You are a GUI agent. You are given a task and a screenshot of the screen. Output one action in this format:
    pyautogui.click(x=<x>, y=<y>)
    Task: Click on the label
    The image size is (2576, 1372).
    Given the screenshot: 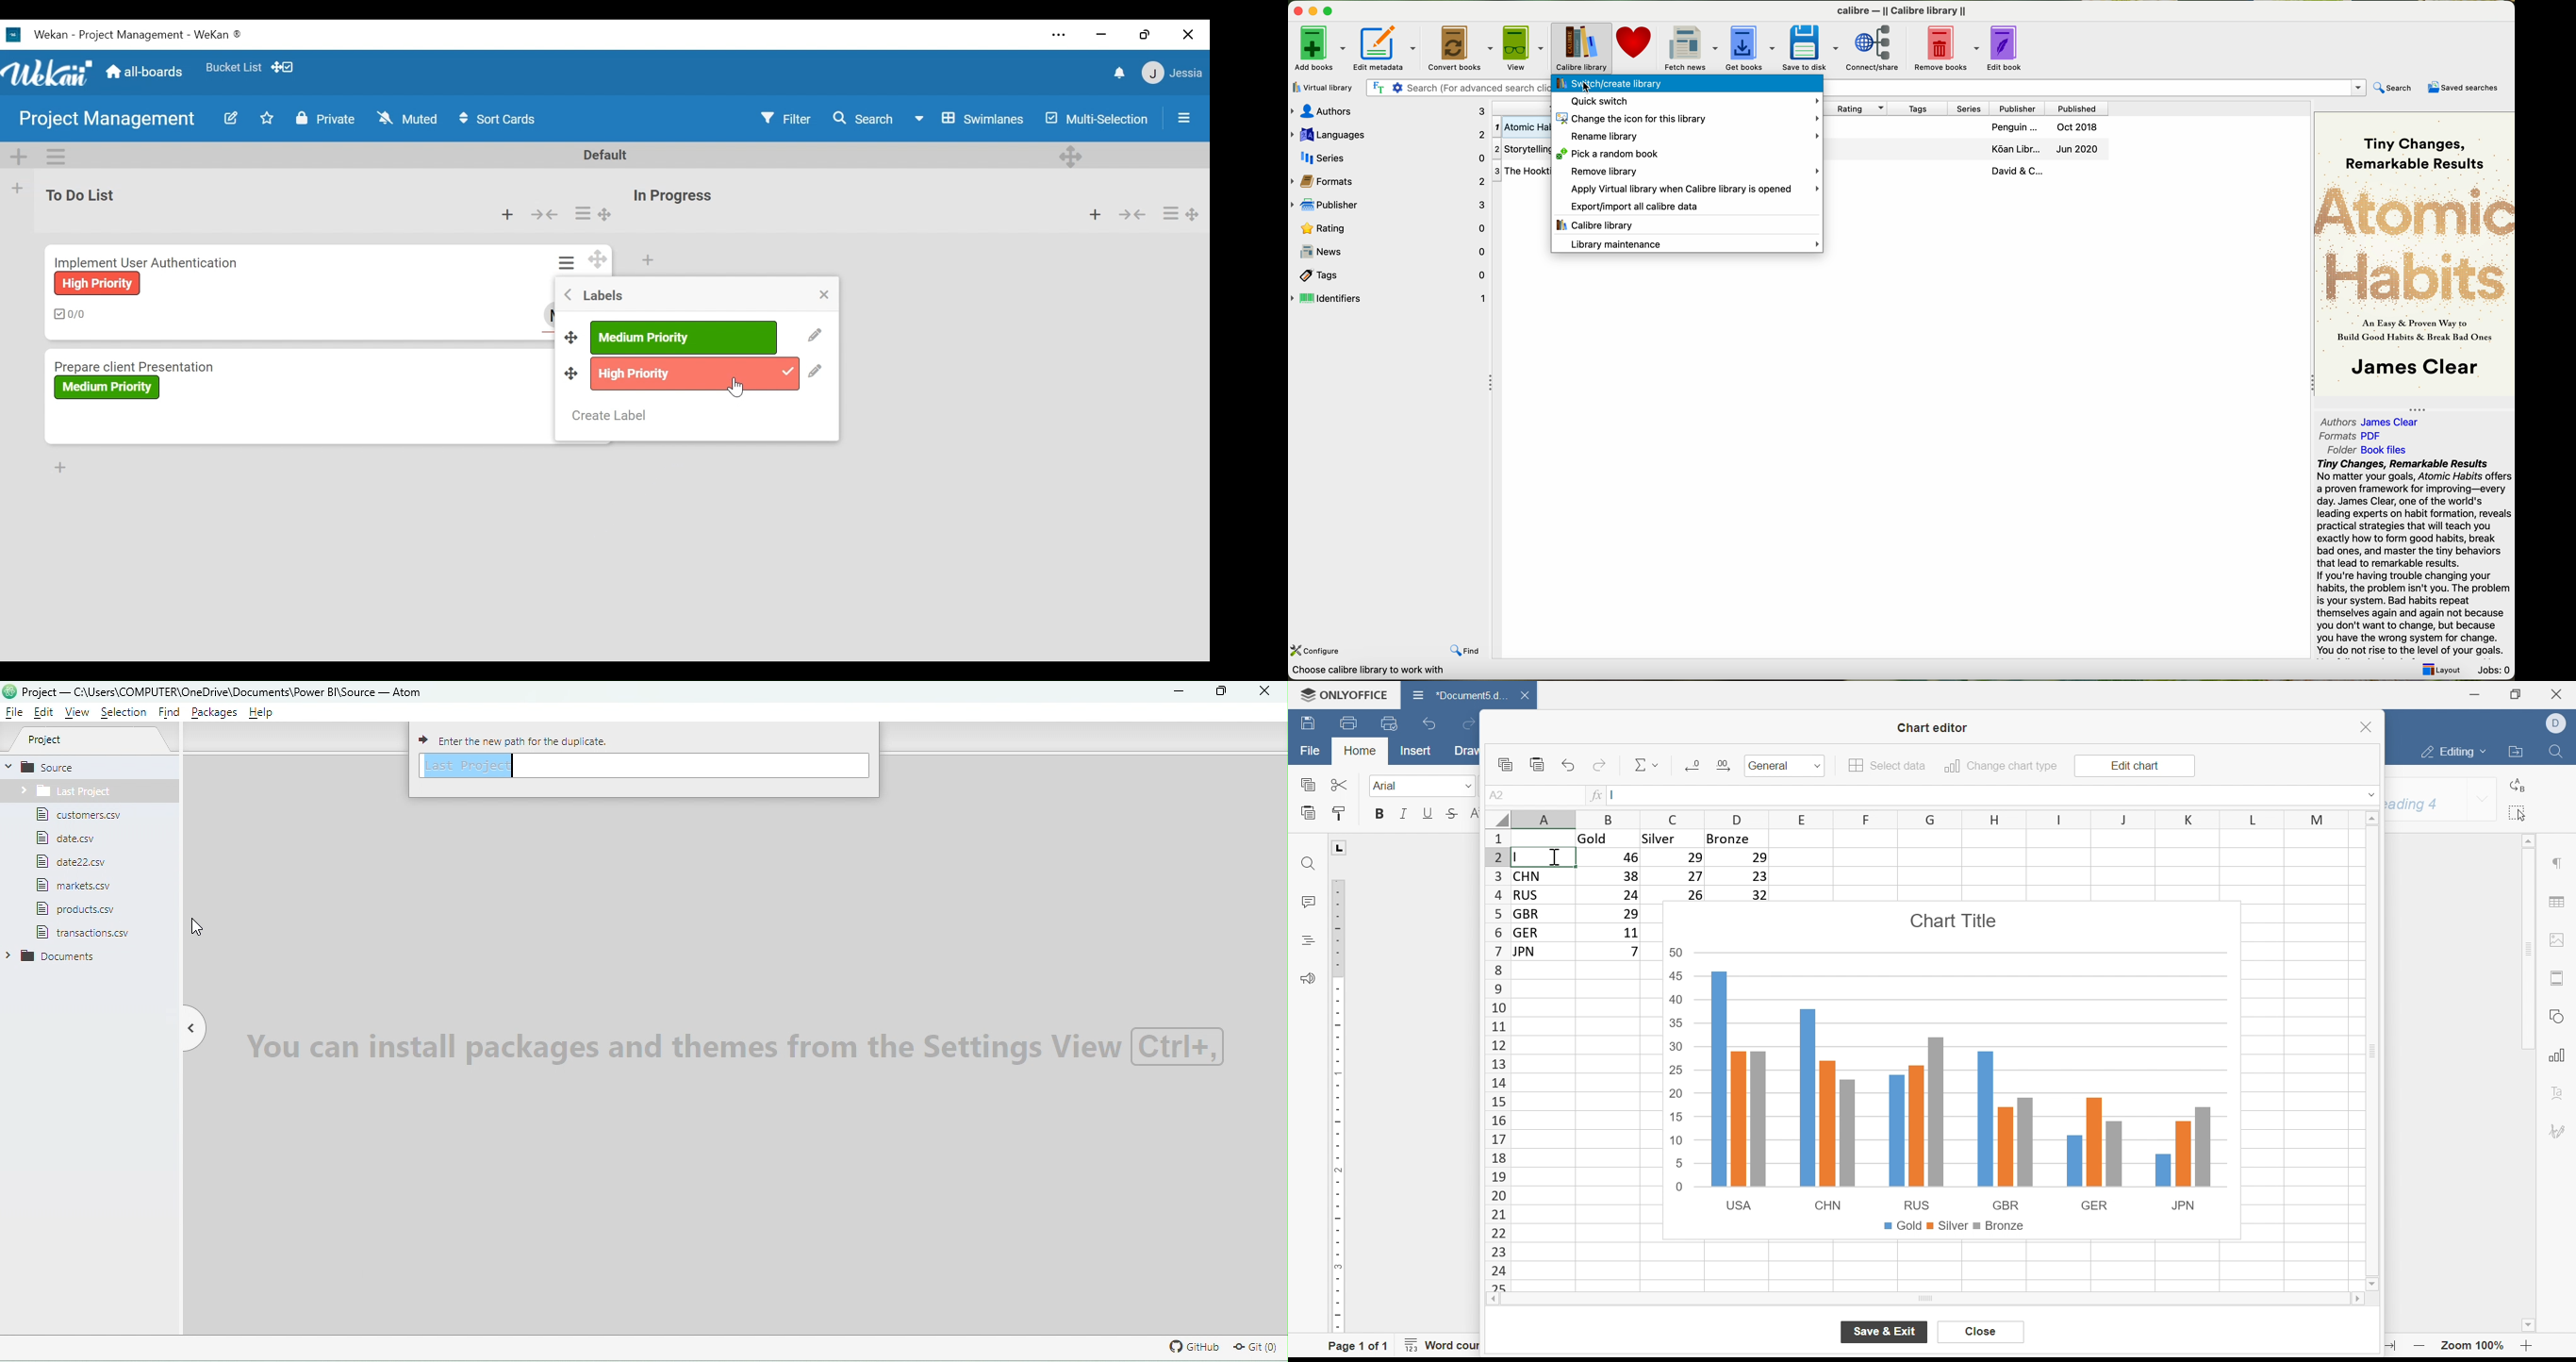 What is the action you would take?
    pyautogui.click(x=694, y=374)
    